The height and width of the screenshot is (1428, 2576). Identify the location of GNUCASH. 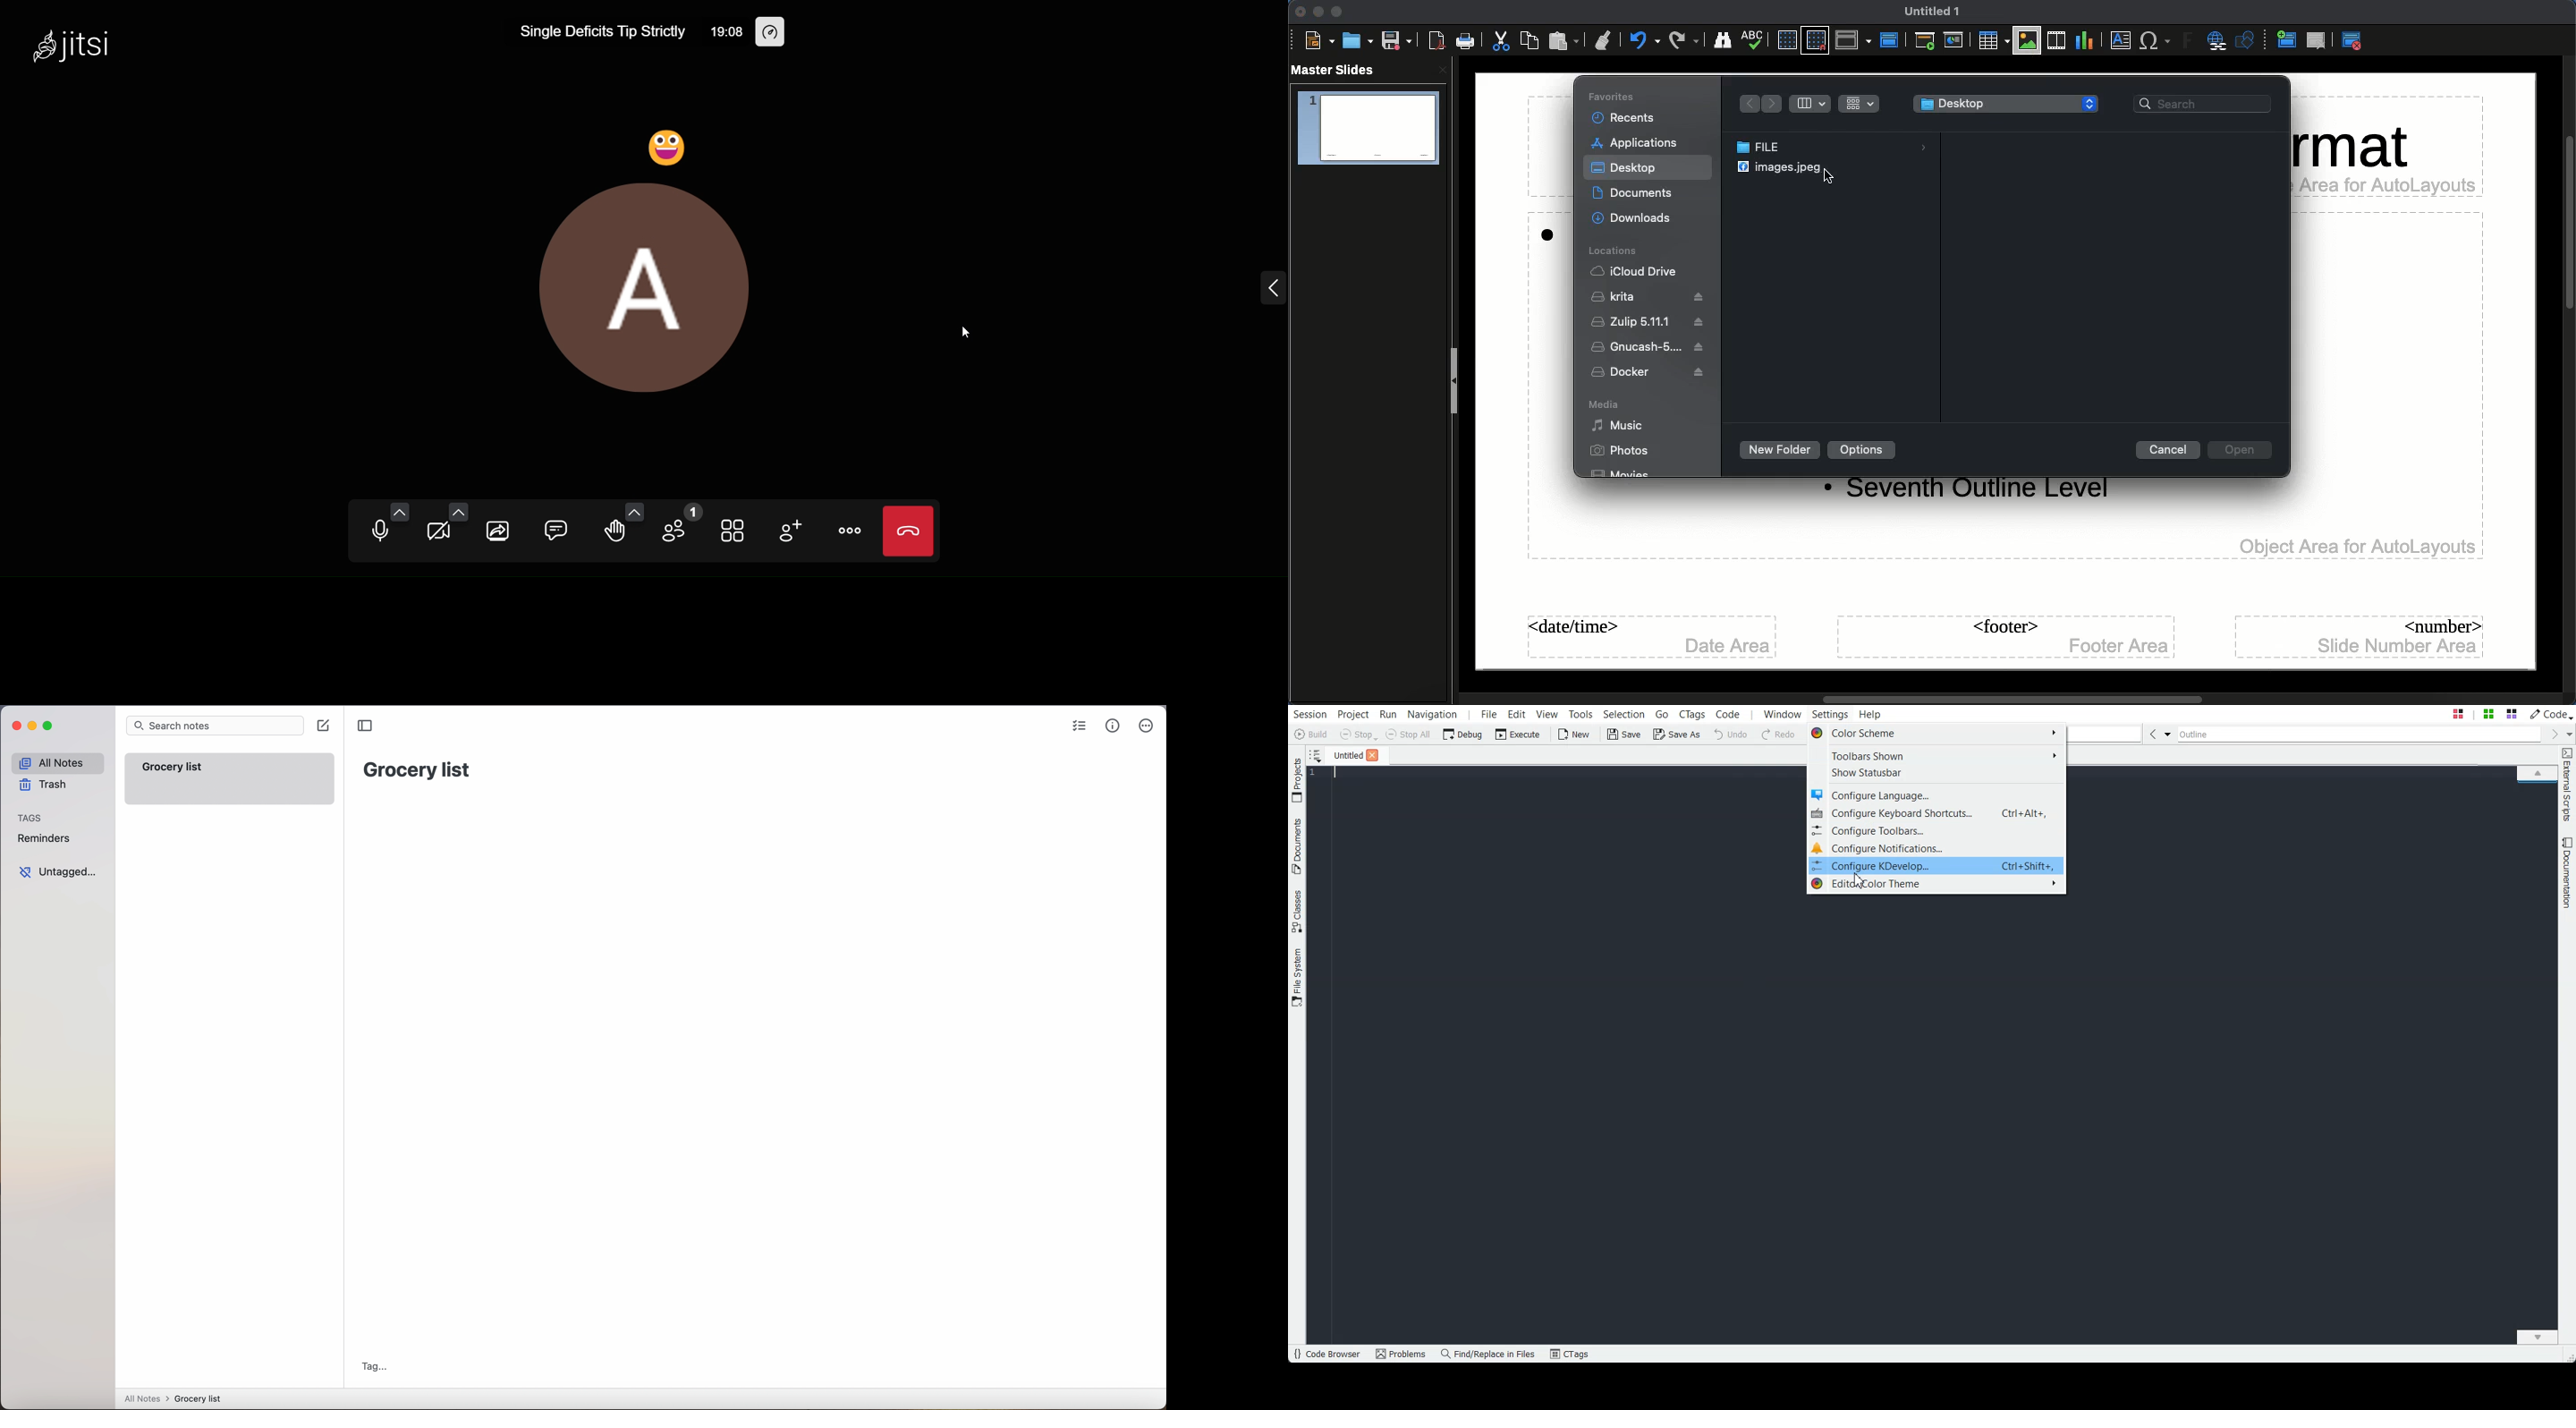
(1648, 347).